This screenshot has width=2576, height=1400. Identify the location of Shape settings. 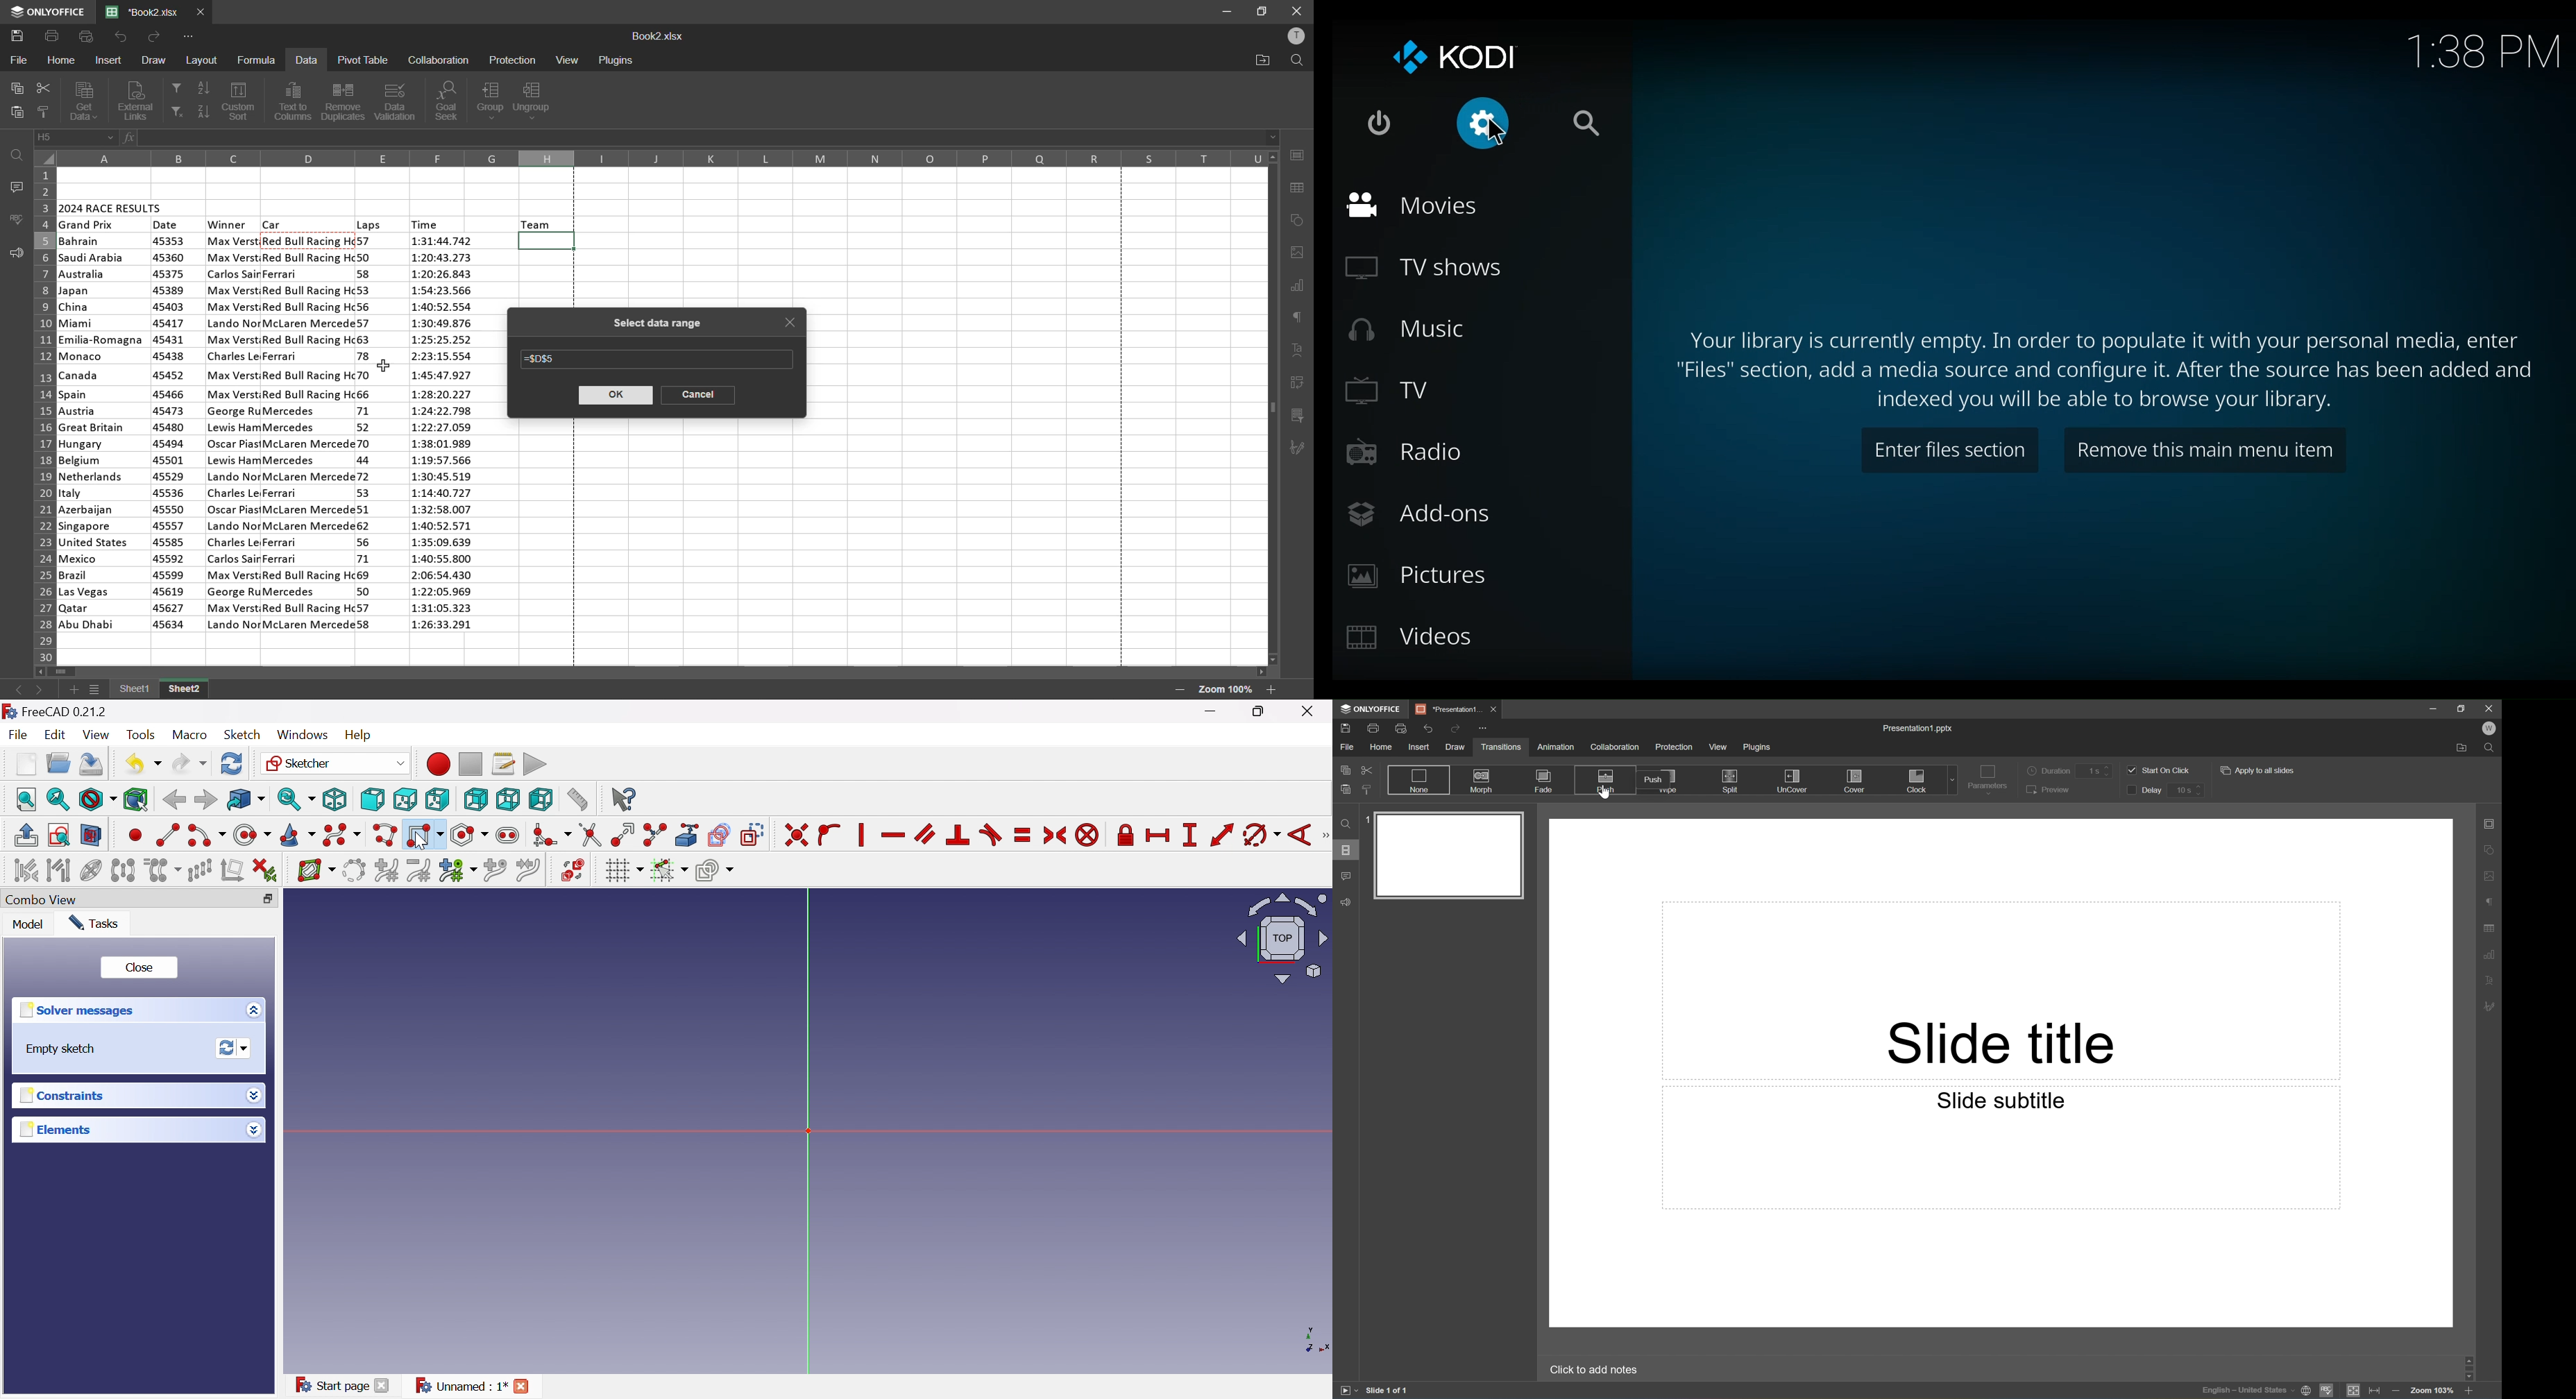
(2491, 849).